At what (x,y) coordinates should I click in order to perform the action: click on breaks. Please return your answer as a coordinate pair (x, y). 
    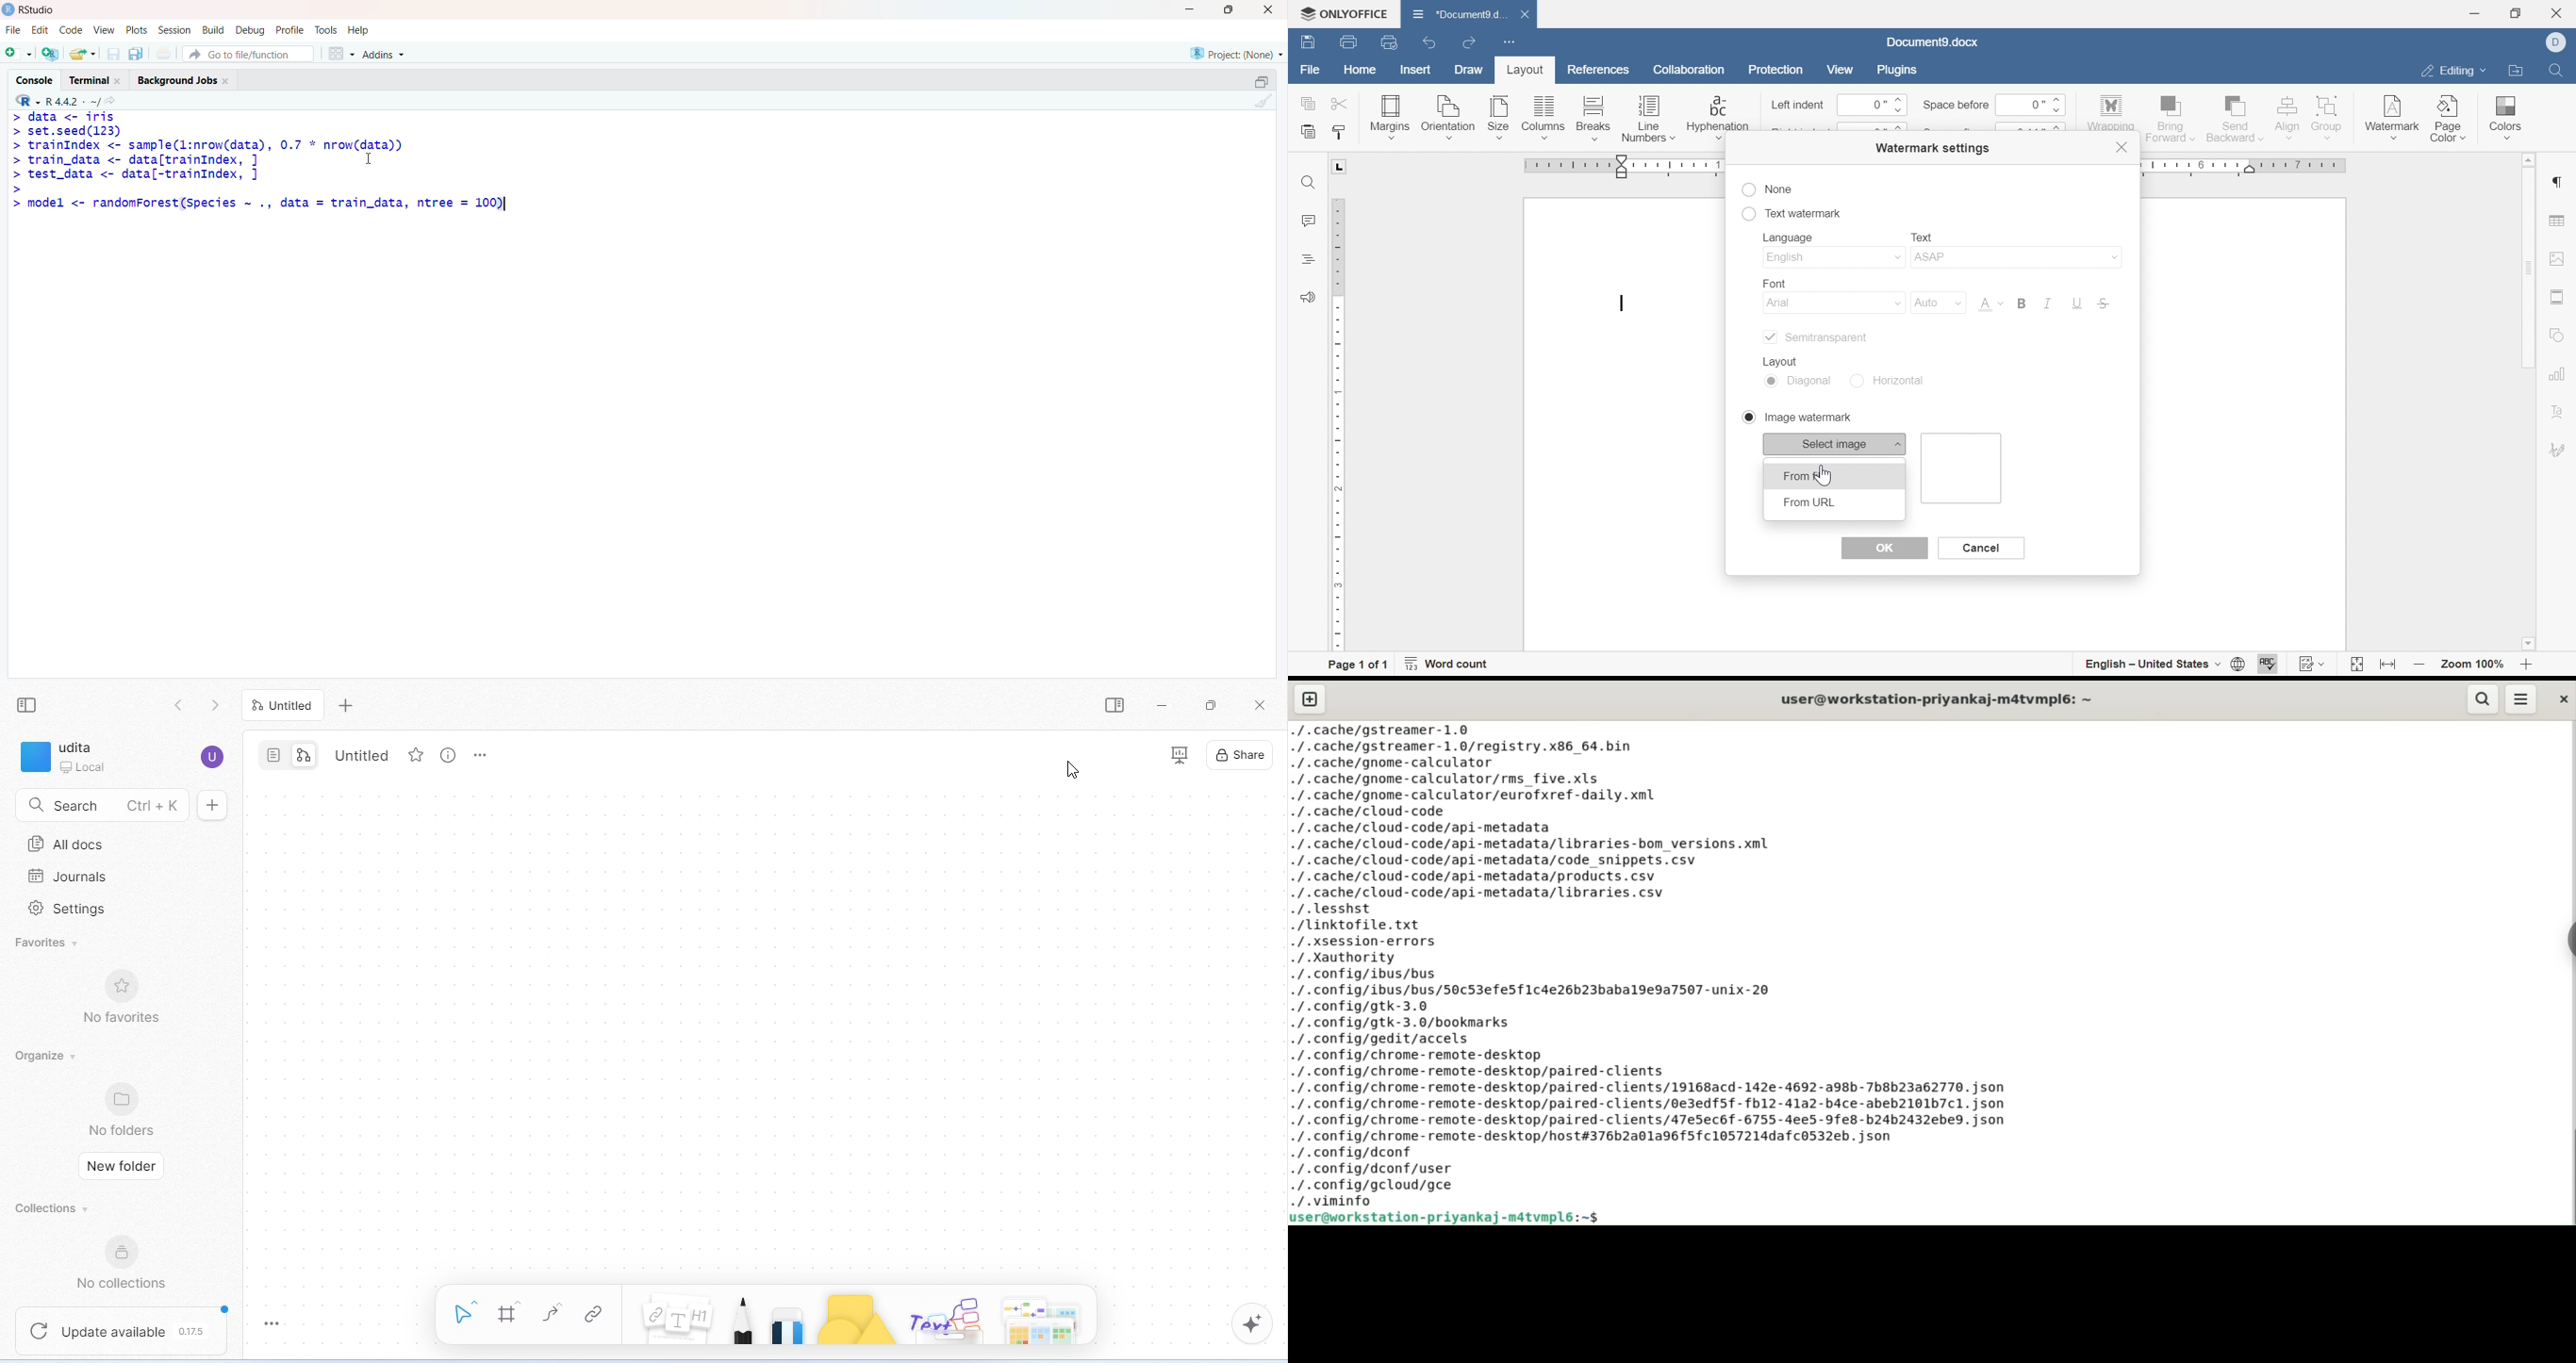
    Looking at the image, I should click on (1591, 118).